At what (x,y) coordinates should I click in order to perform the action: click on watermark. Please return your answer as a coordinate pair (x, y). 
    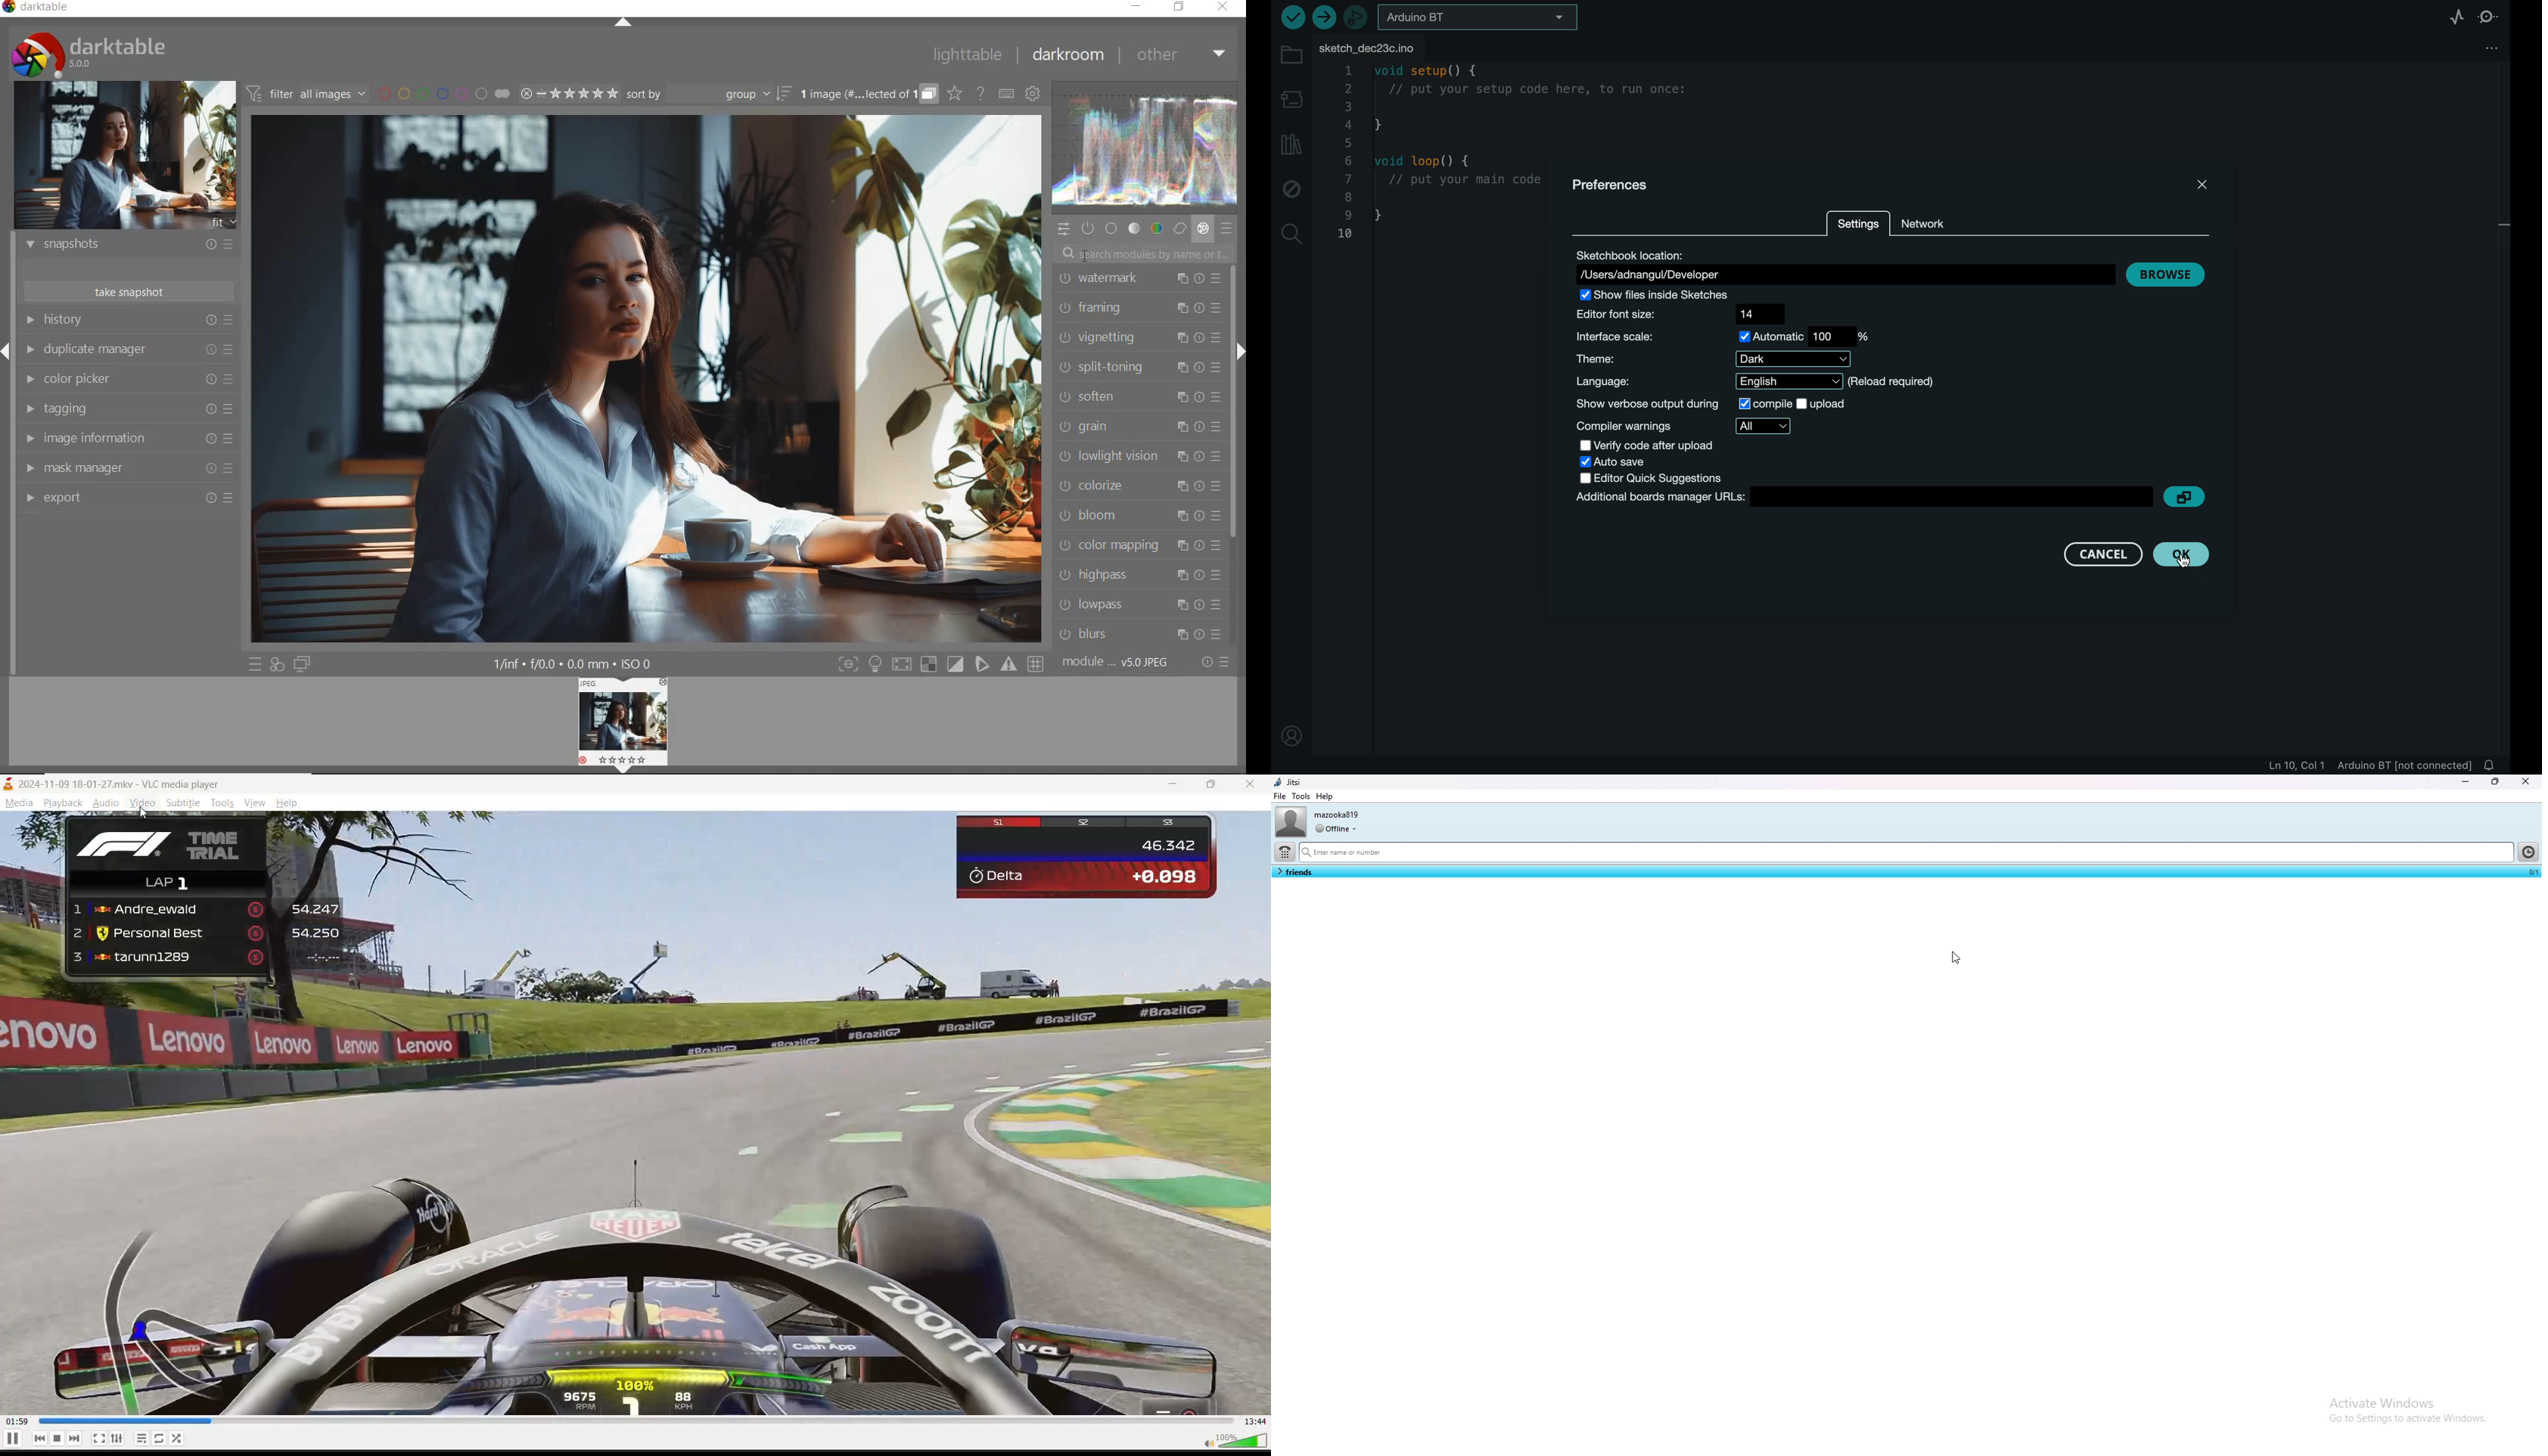
    Looking at the image, I should click on (1138, 282).